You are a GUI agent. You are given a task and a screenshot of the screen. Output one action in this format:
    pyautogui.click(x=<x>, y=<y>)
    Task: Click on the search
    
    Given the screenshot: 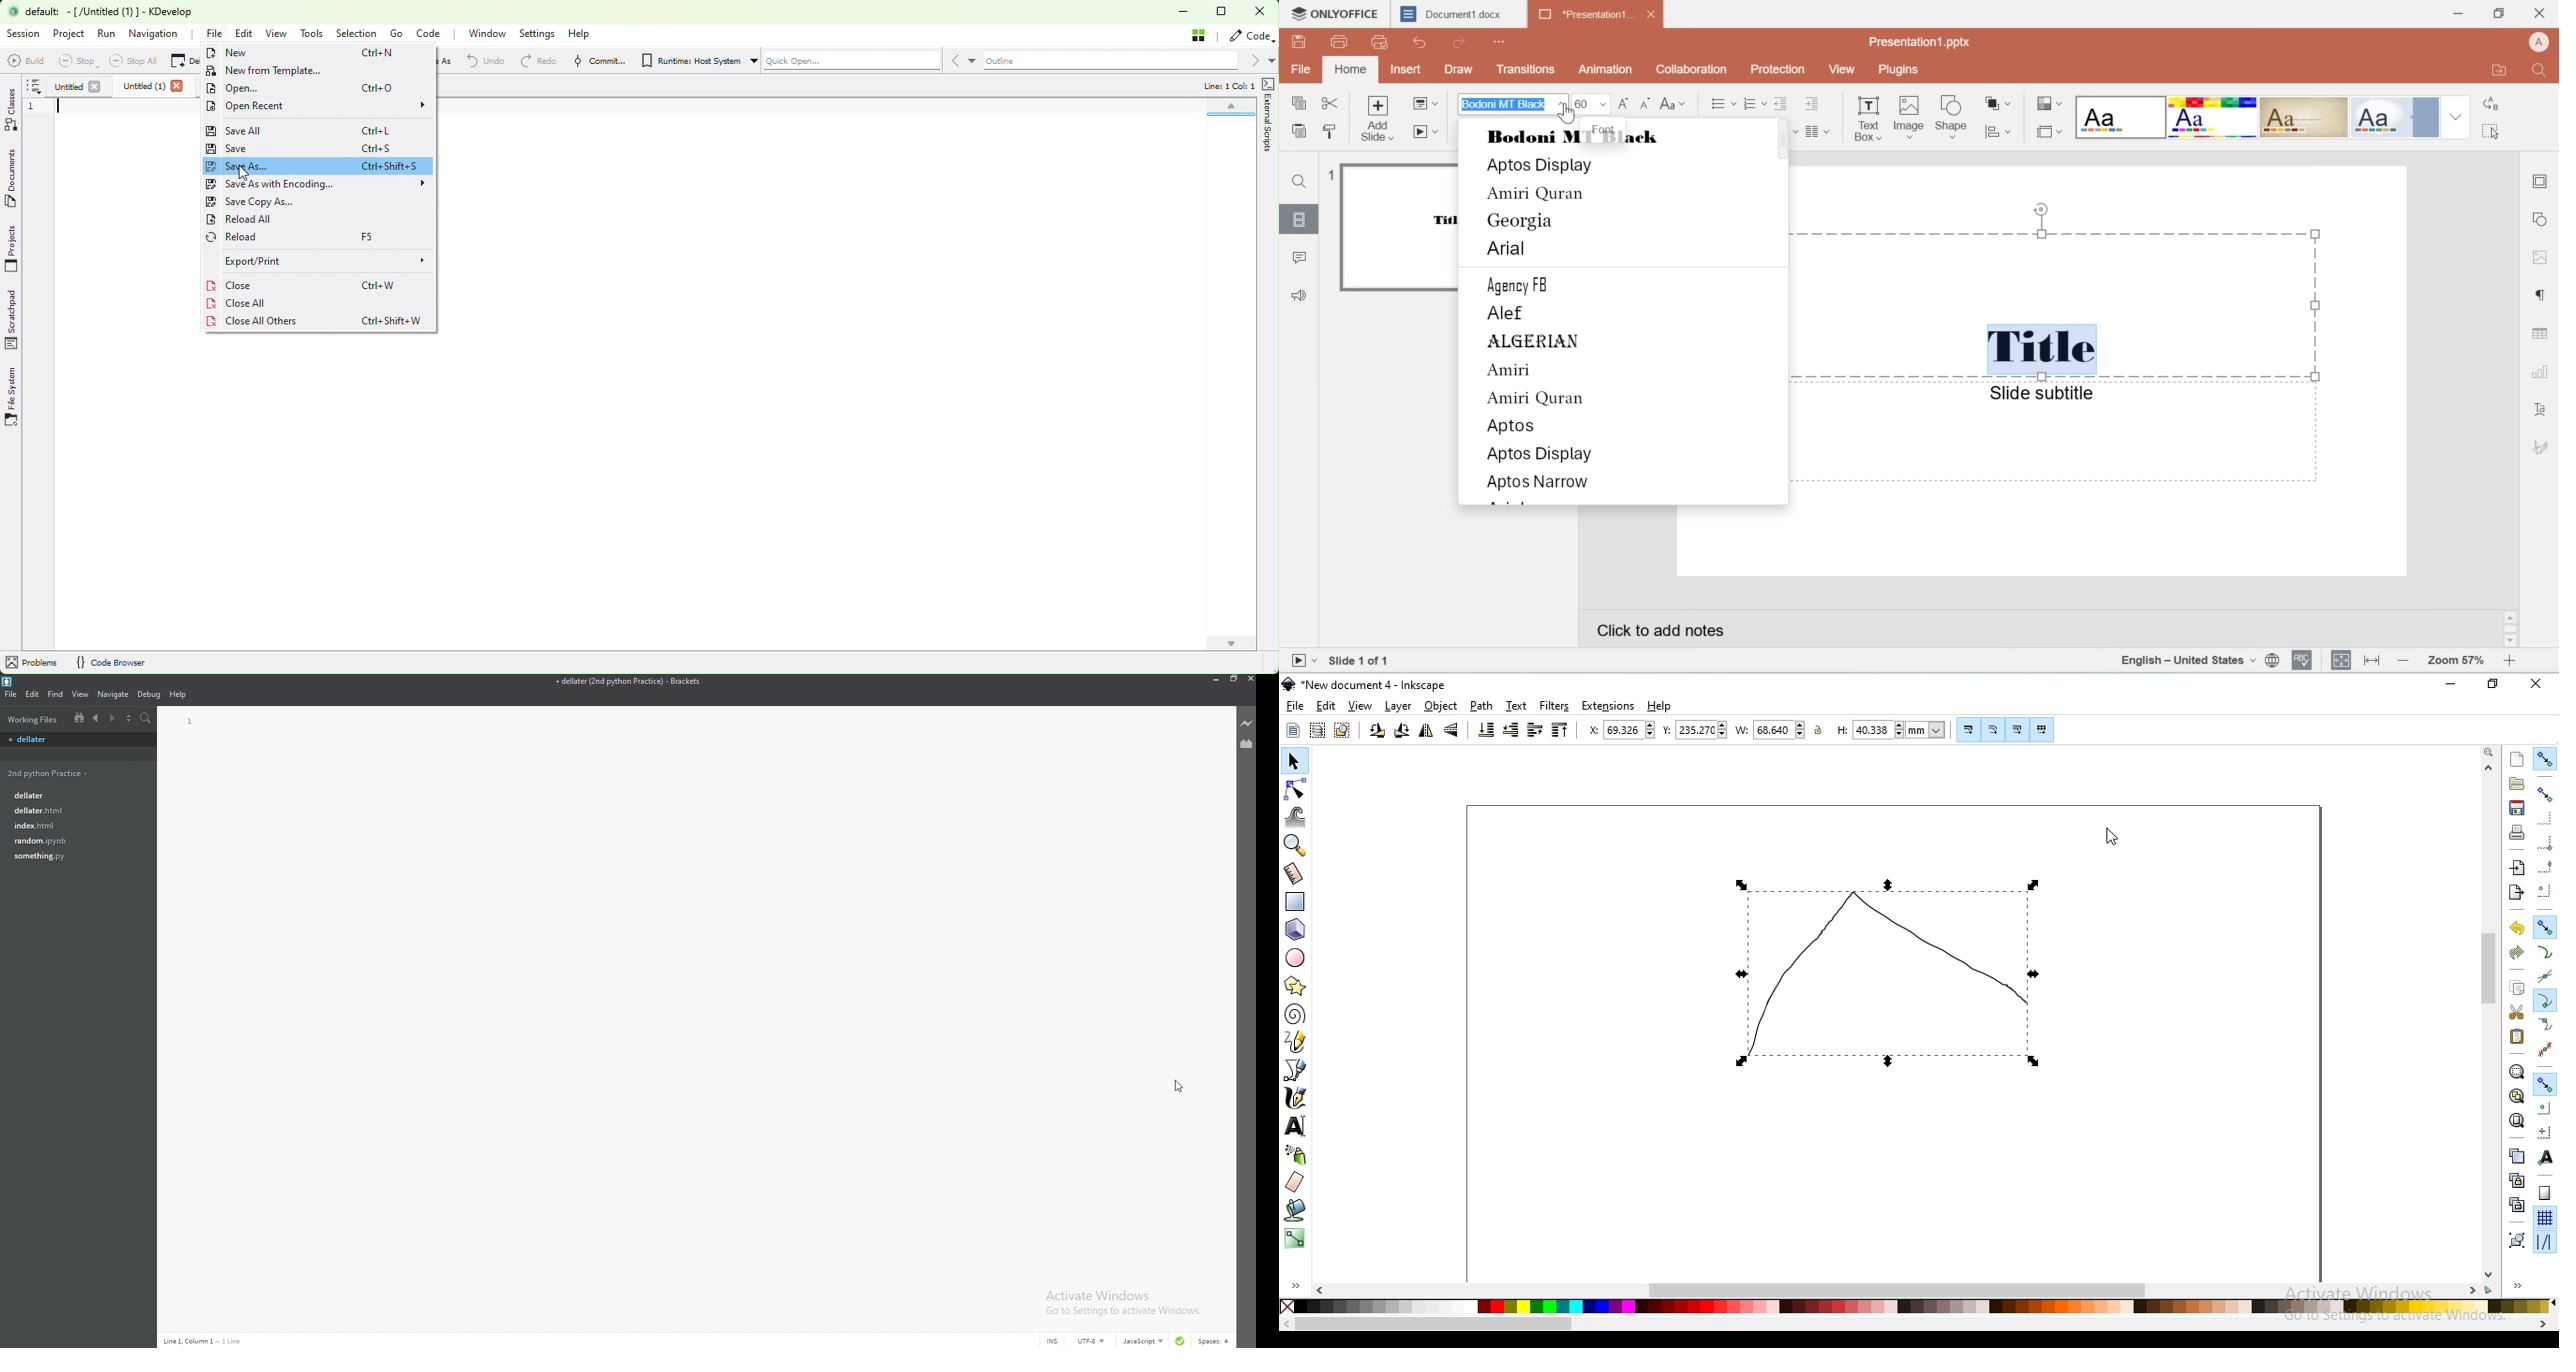 What is the action you would take?
    pyautogui.click(x=2544, y=70)
    